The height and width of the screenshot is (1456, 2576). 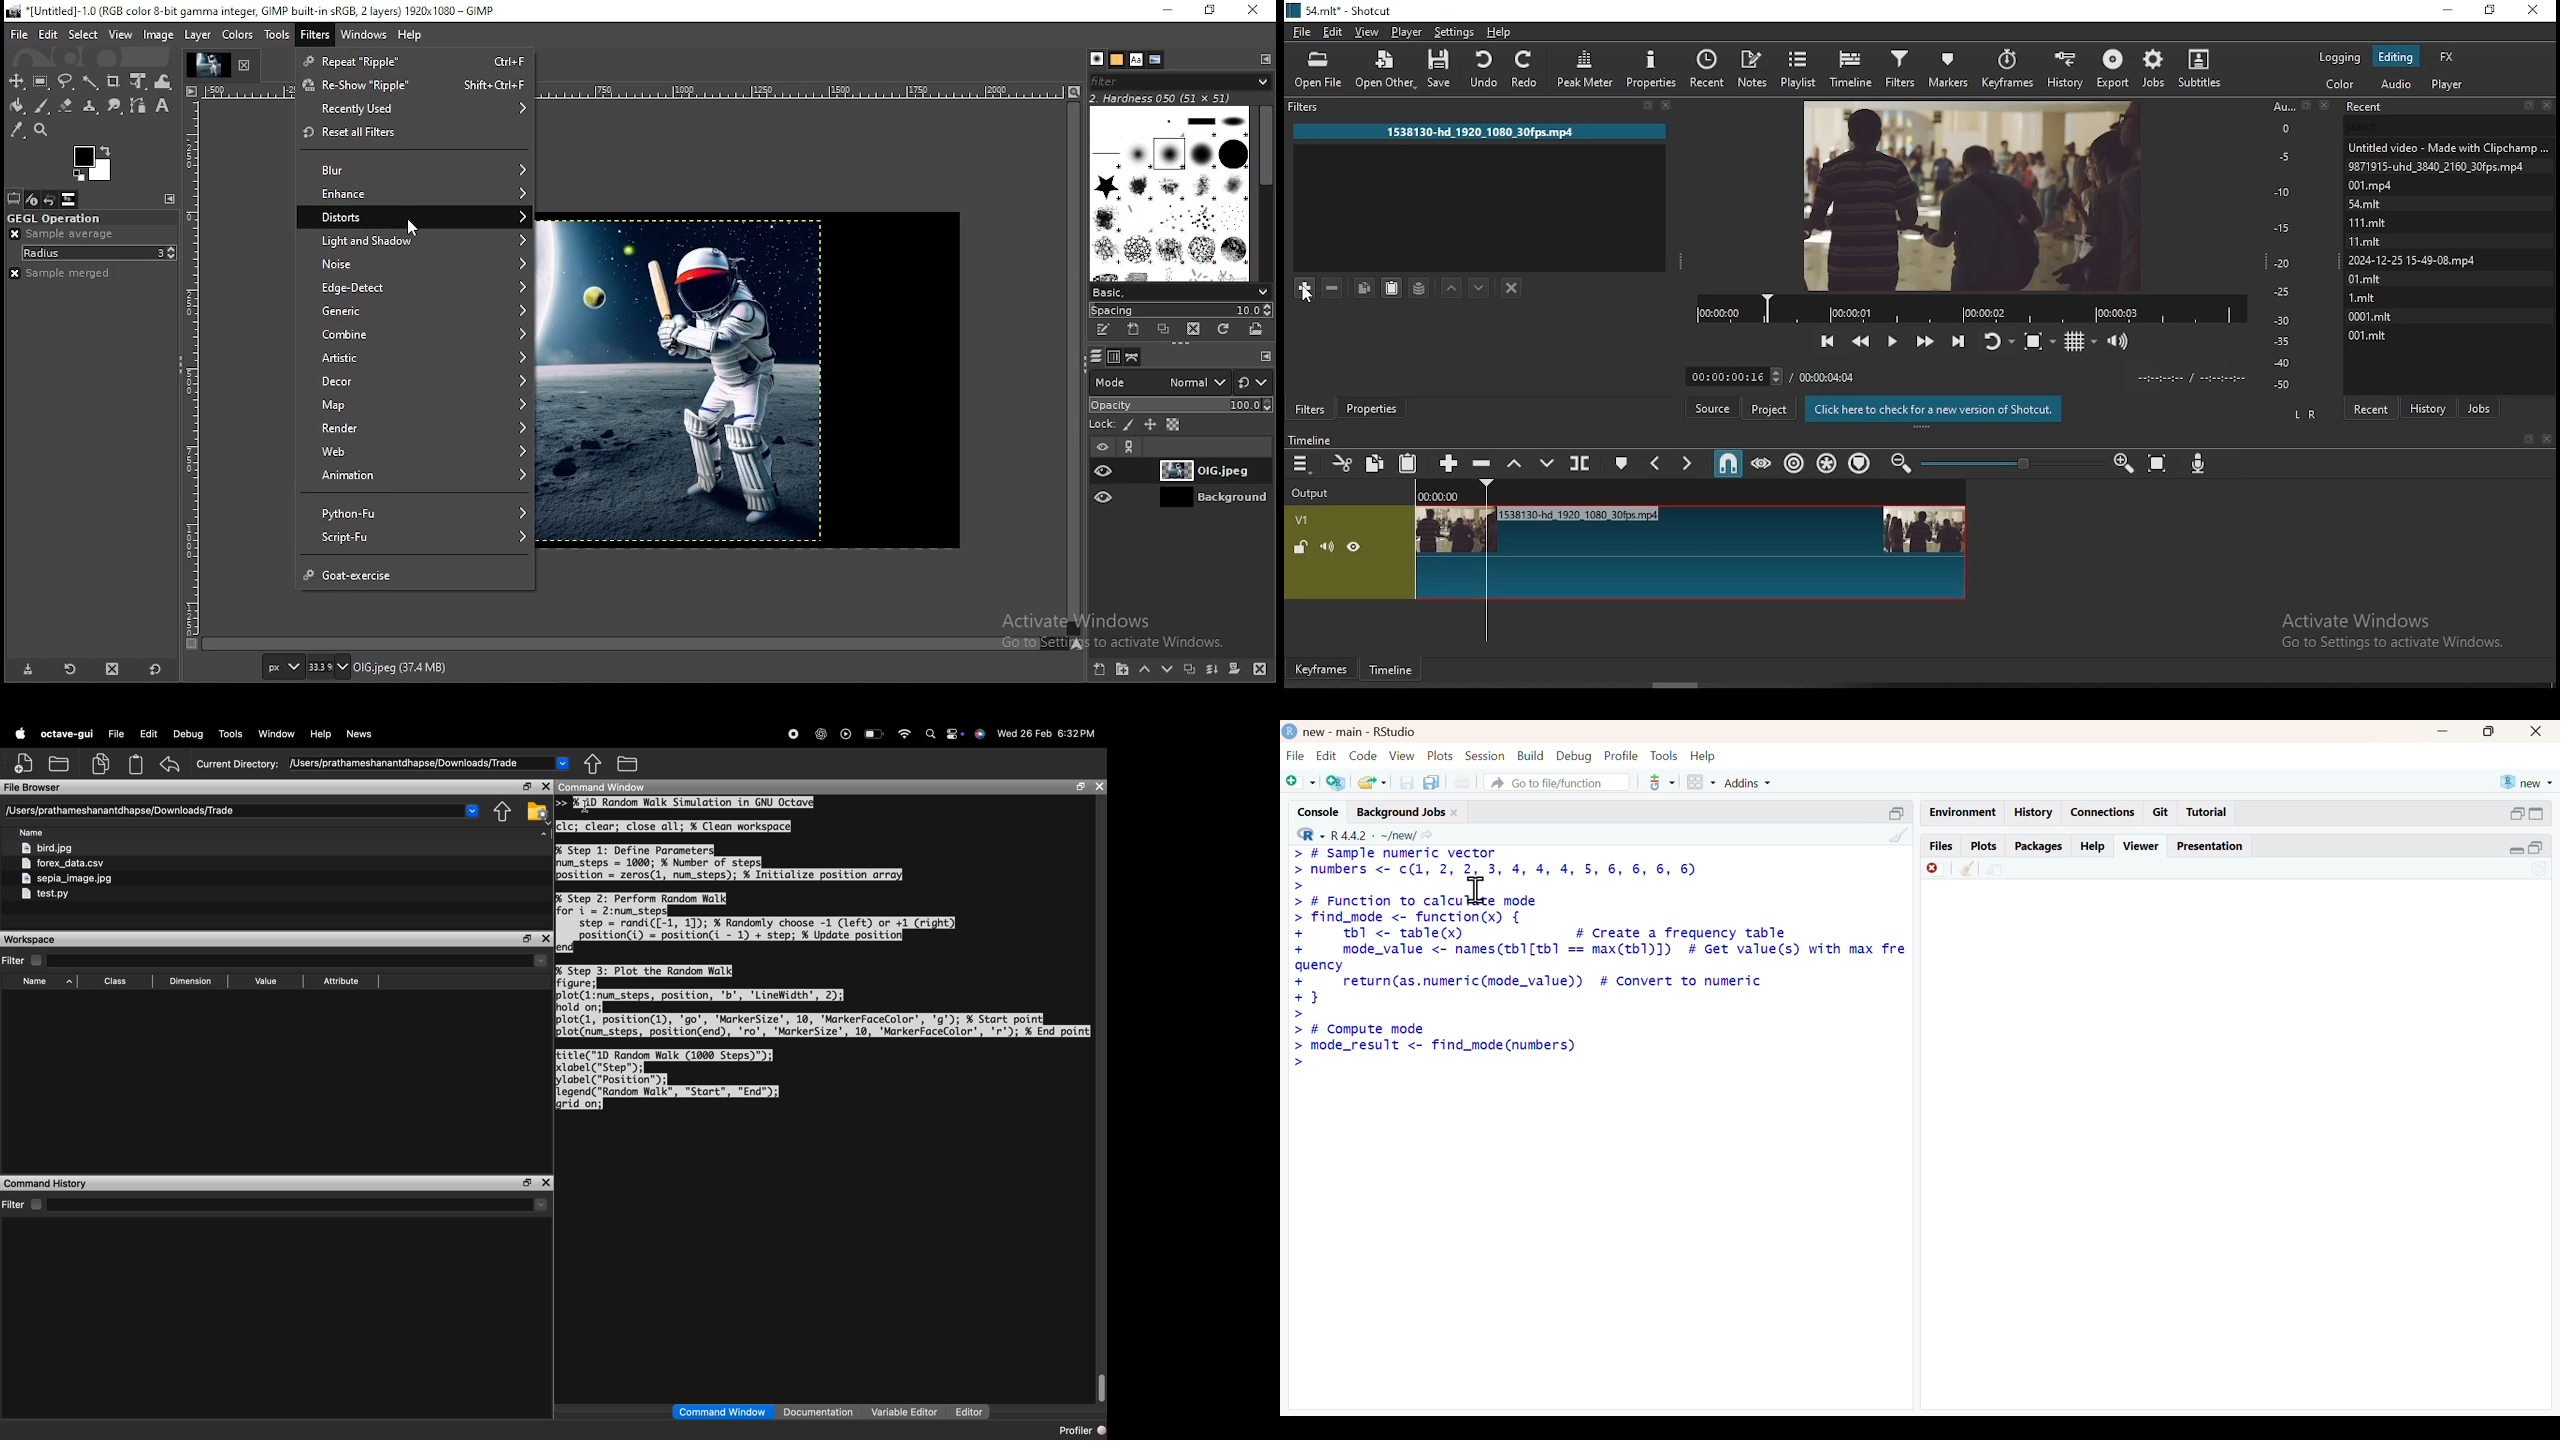 I want to click on noise, so click(x=422, y=263).